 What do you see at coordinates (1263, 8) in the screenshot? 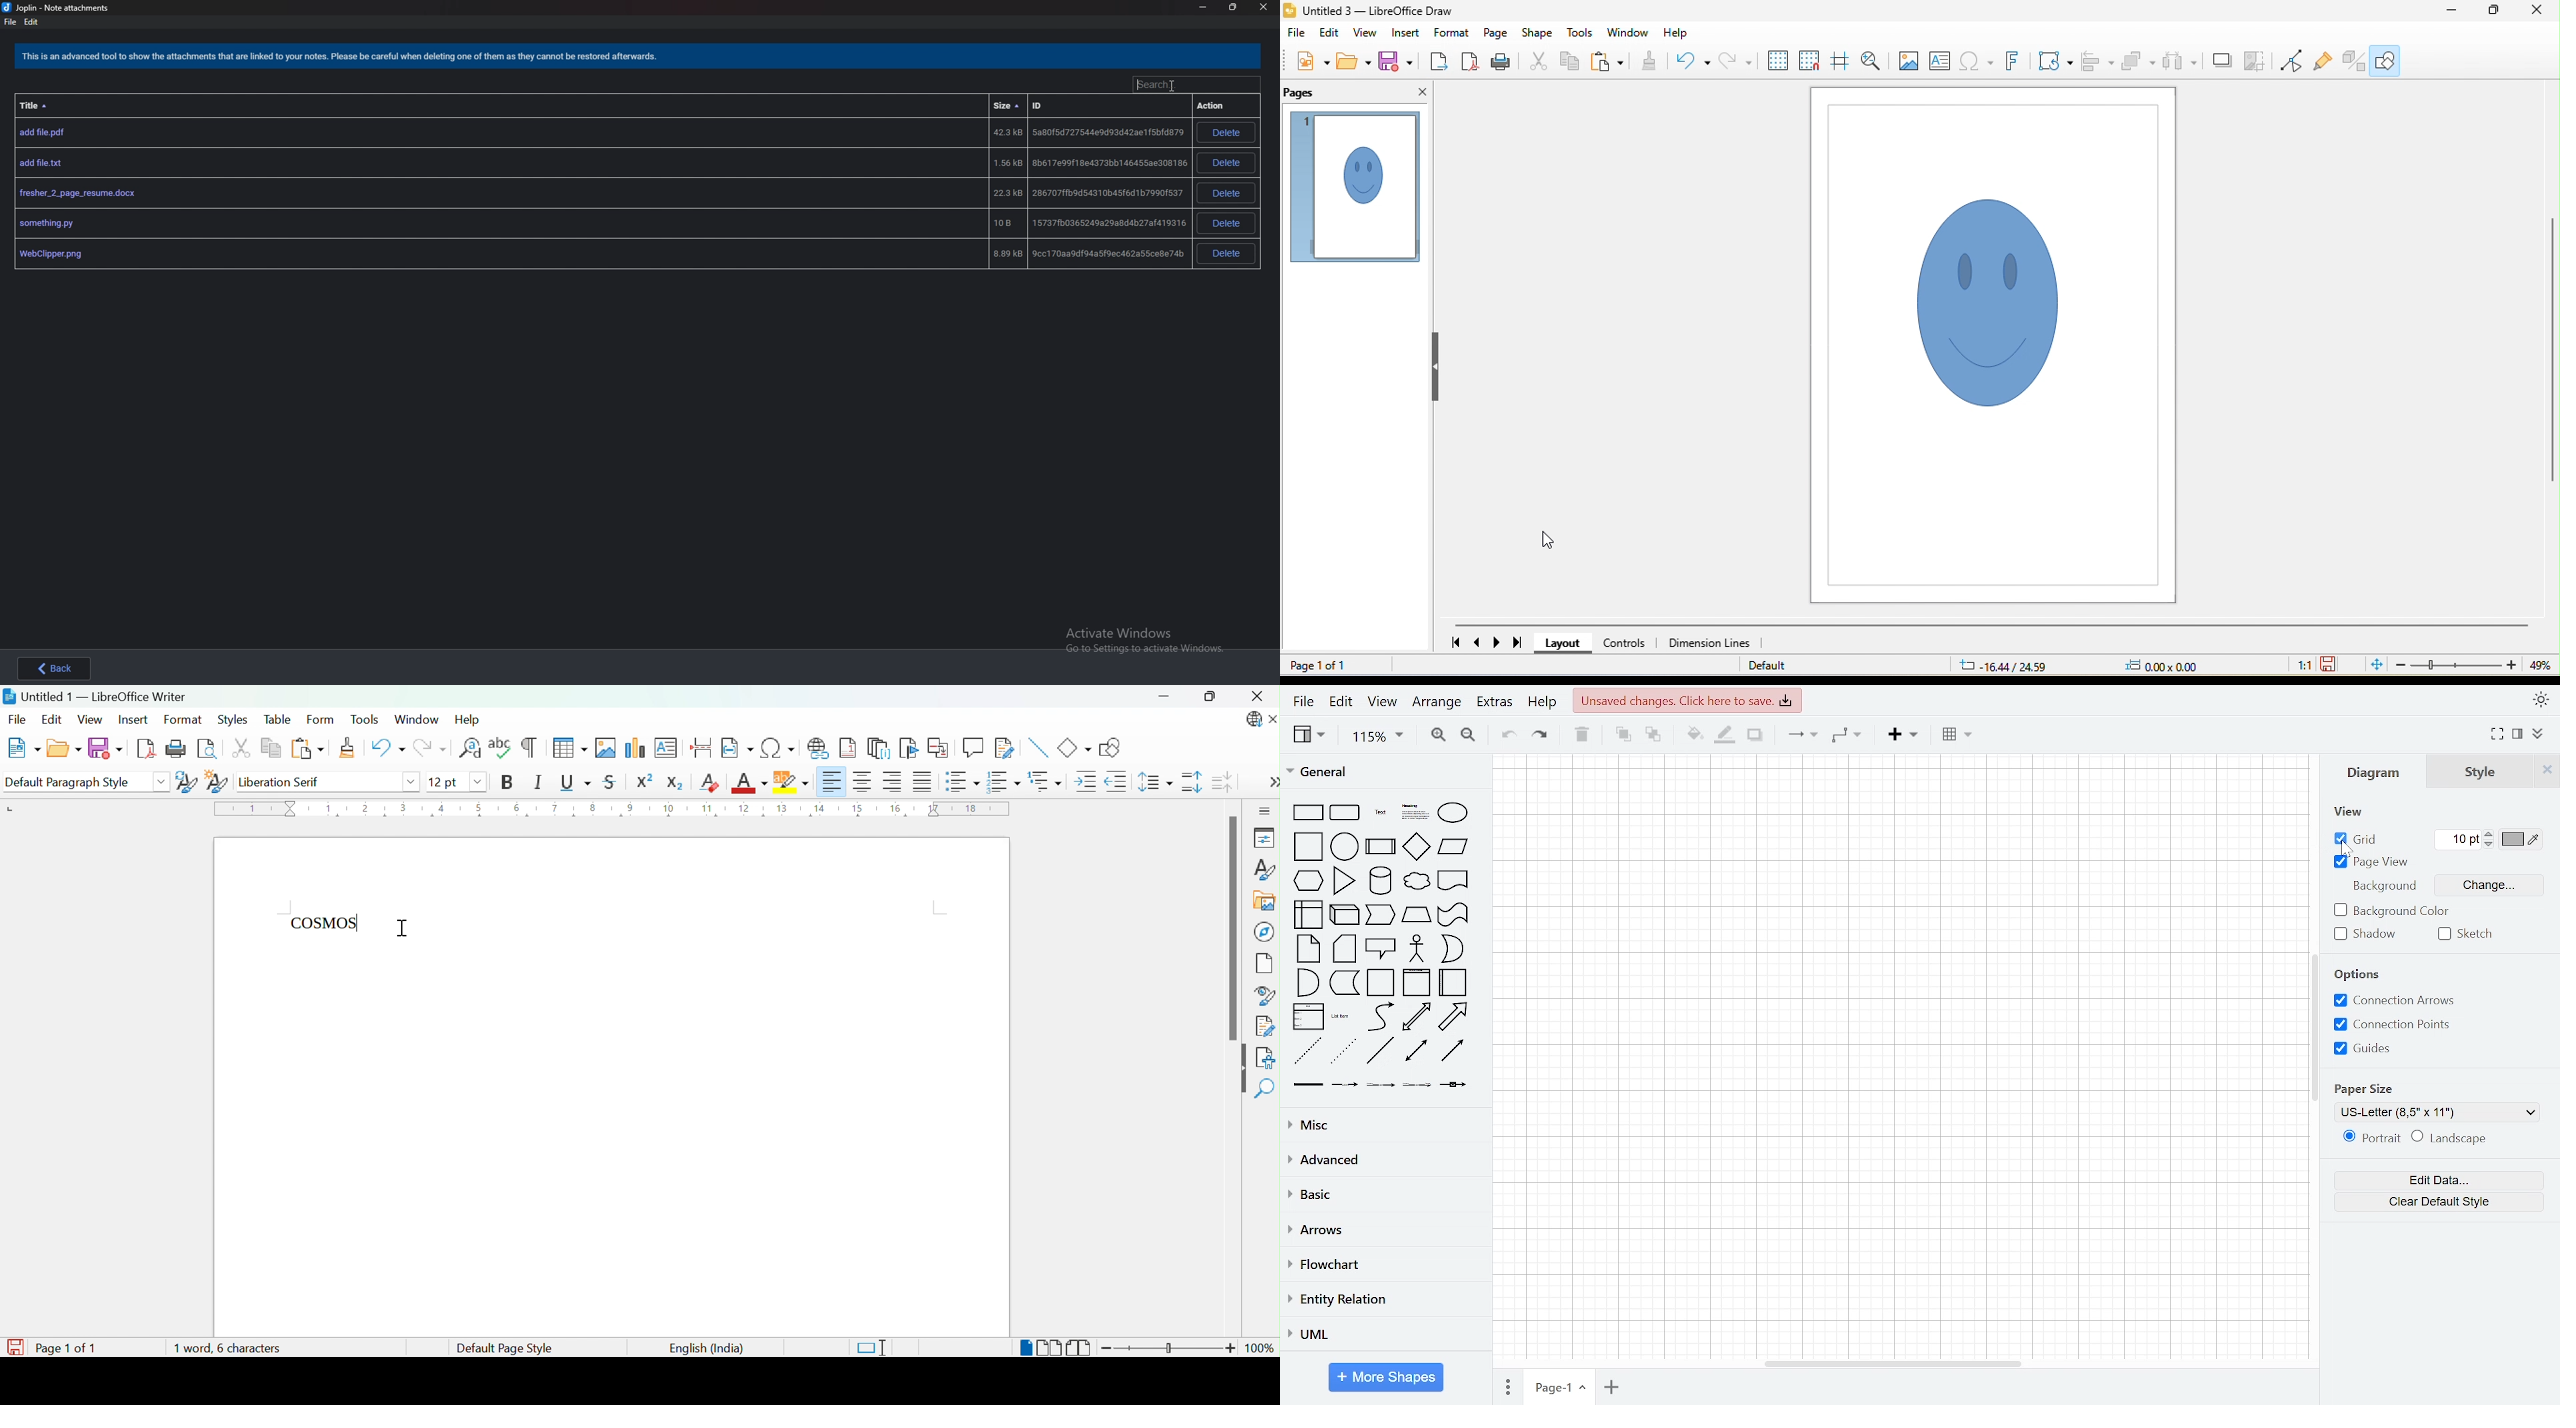
I see `close` at bounding box center [1263, 8].